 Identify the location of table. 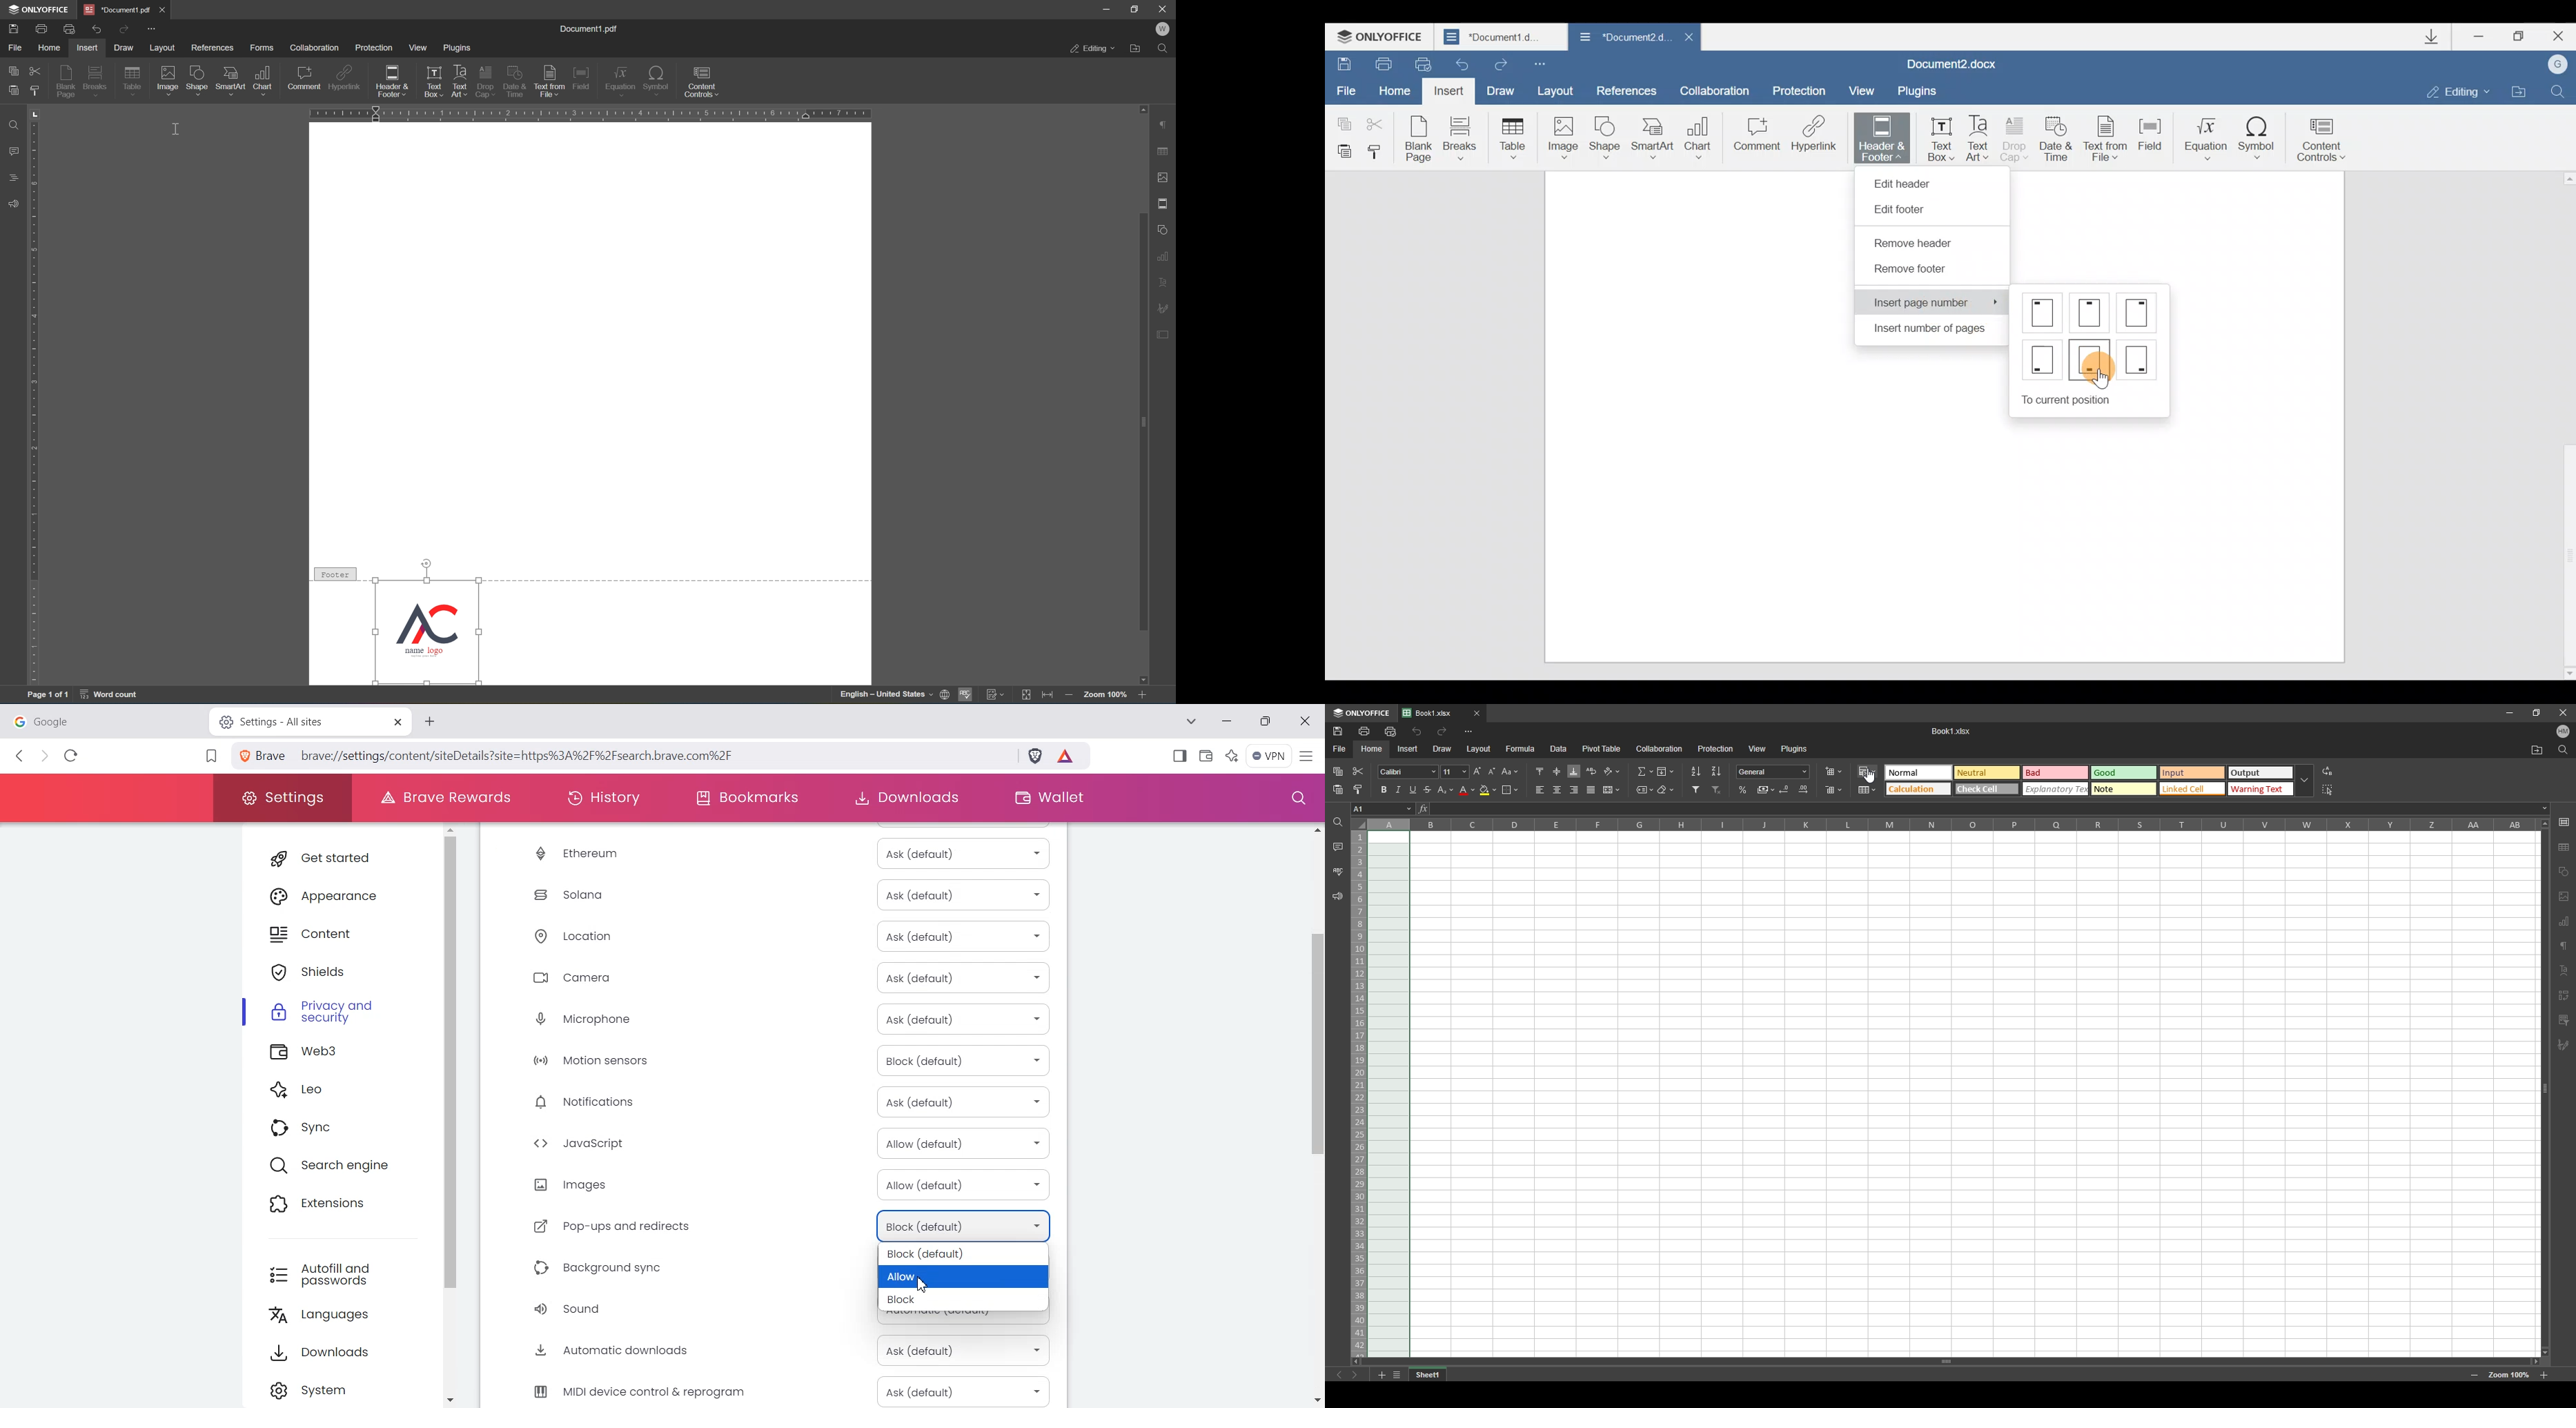
(2564, 847).